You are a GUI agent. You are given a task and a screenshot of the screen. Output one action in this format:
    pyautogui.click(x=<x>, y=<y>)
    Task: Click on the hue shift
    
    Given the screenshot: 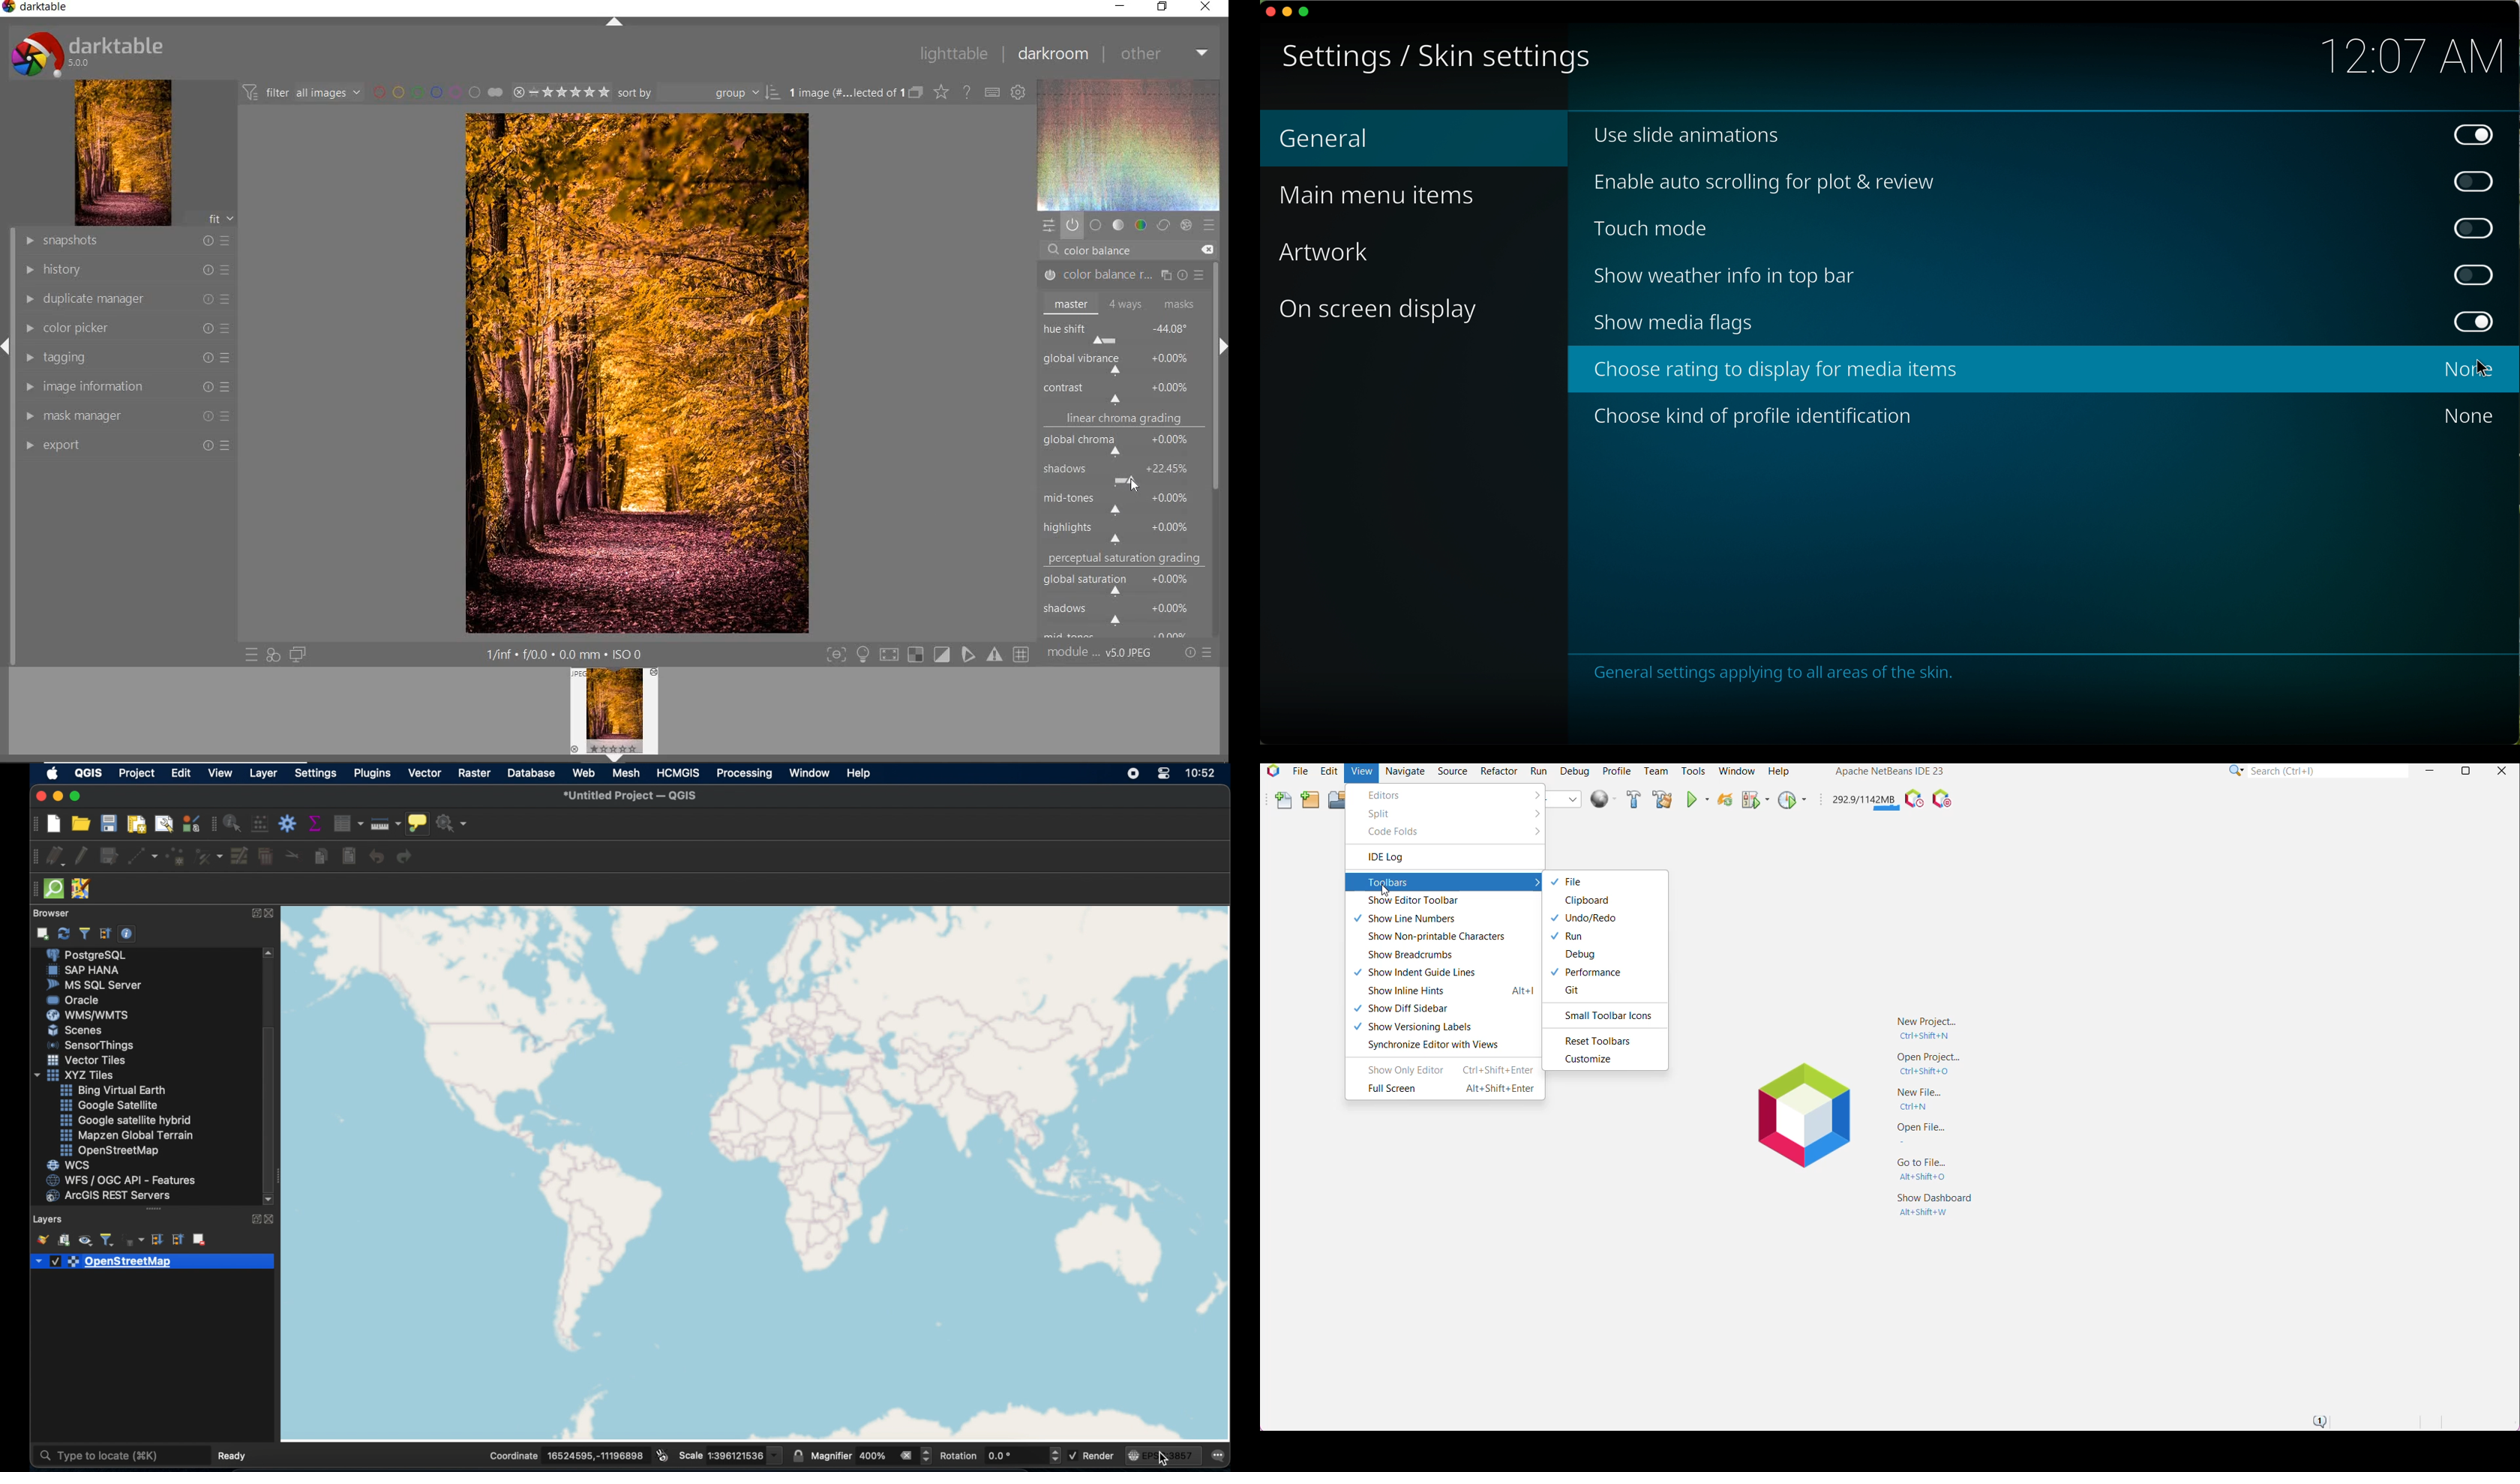 What is the action you would take?
    pyautogui.click(x=1123, y=331)
    